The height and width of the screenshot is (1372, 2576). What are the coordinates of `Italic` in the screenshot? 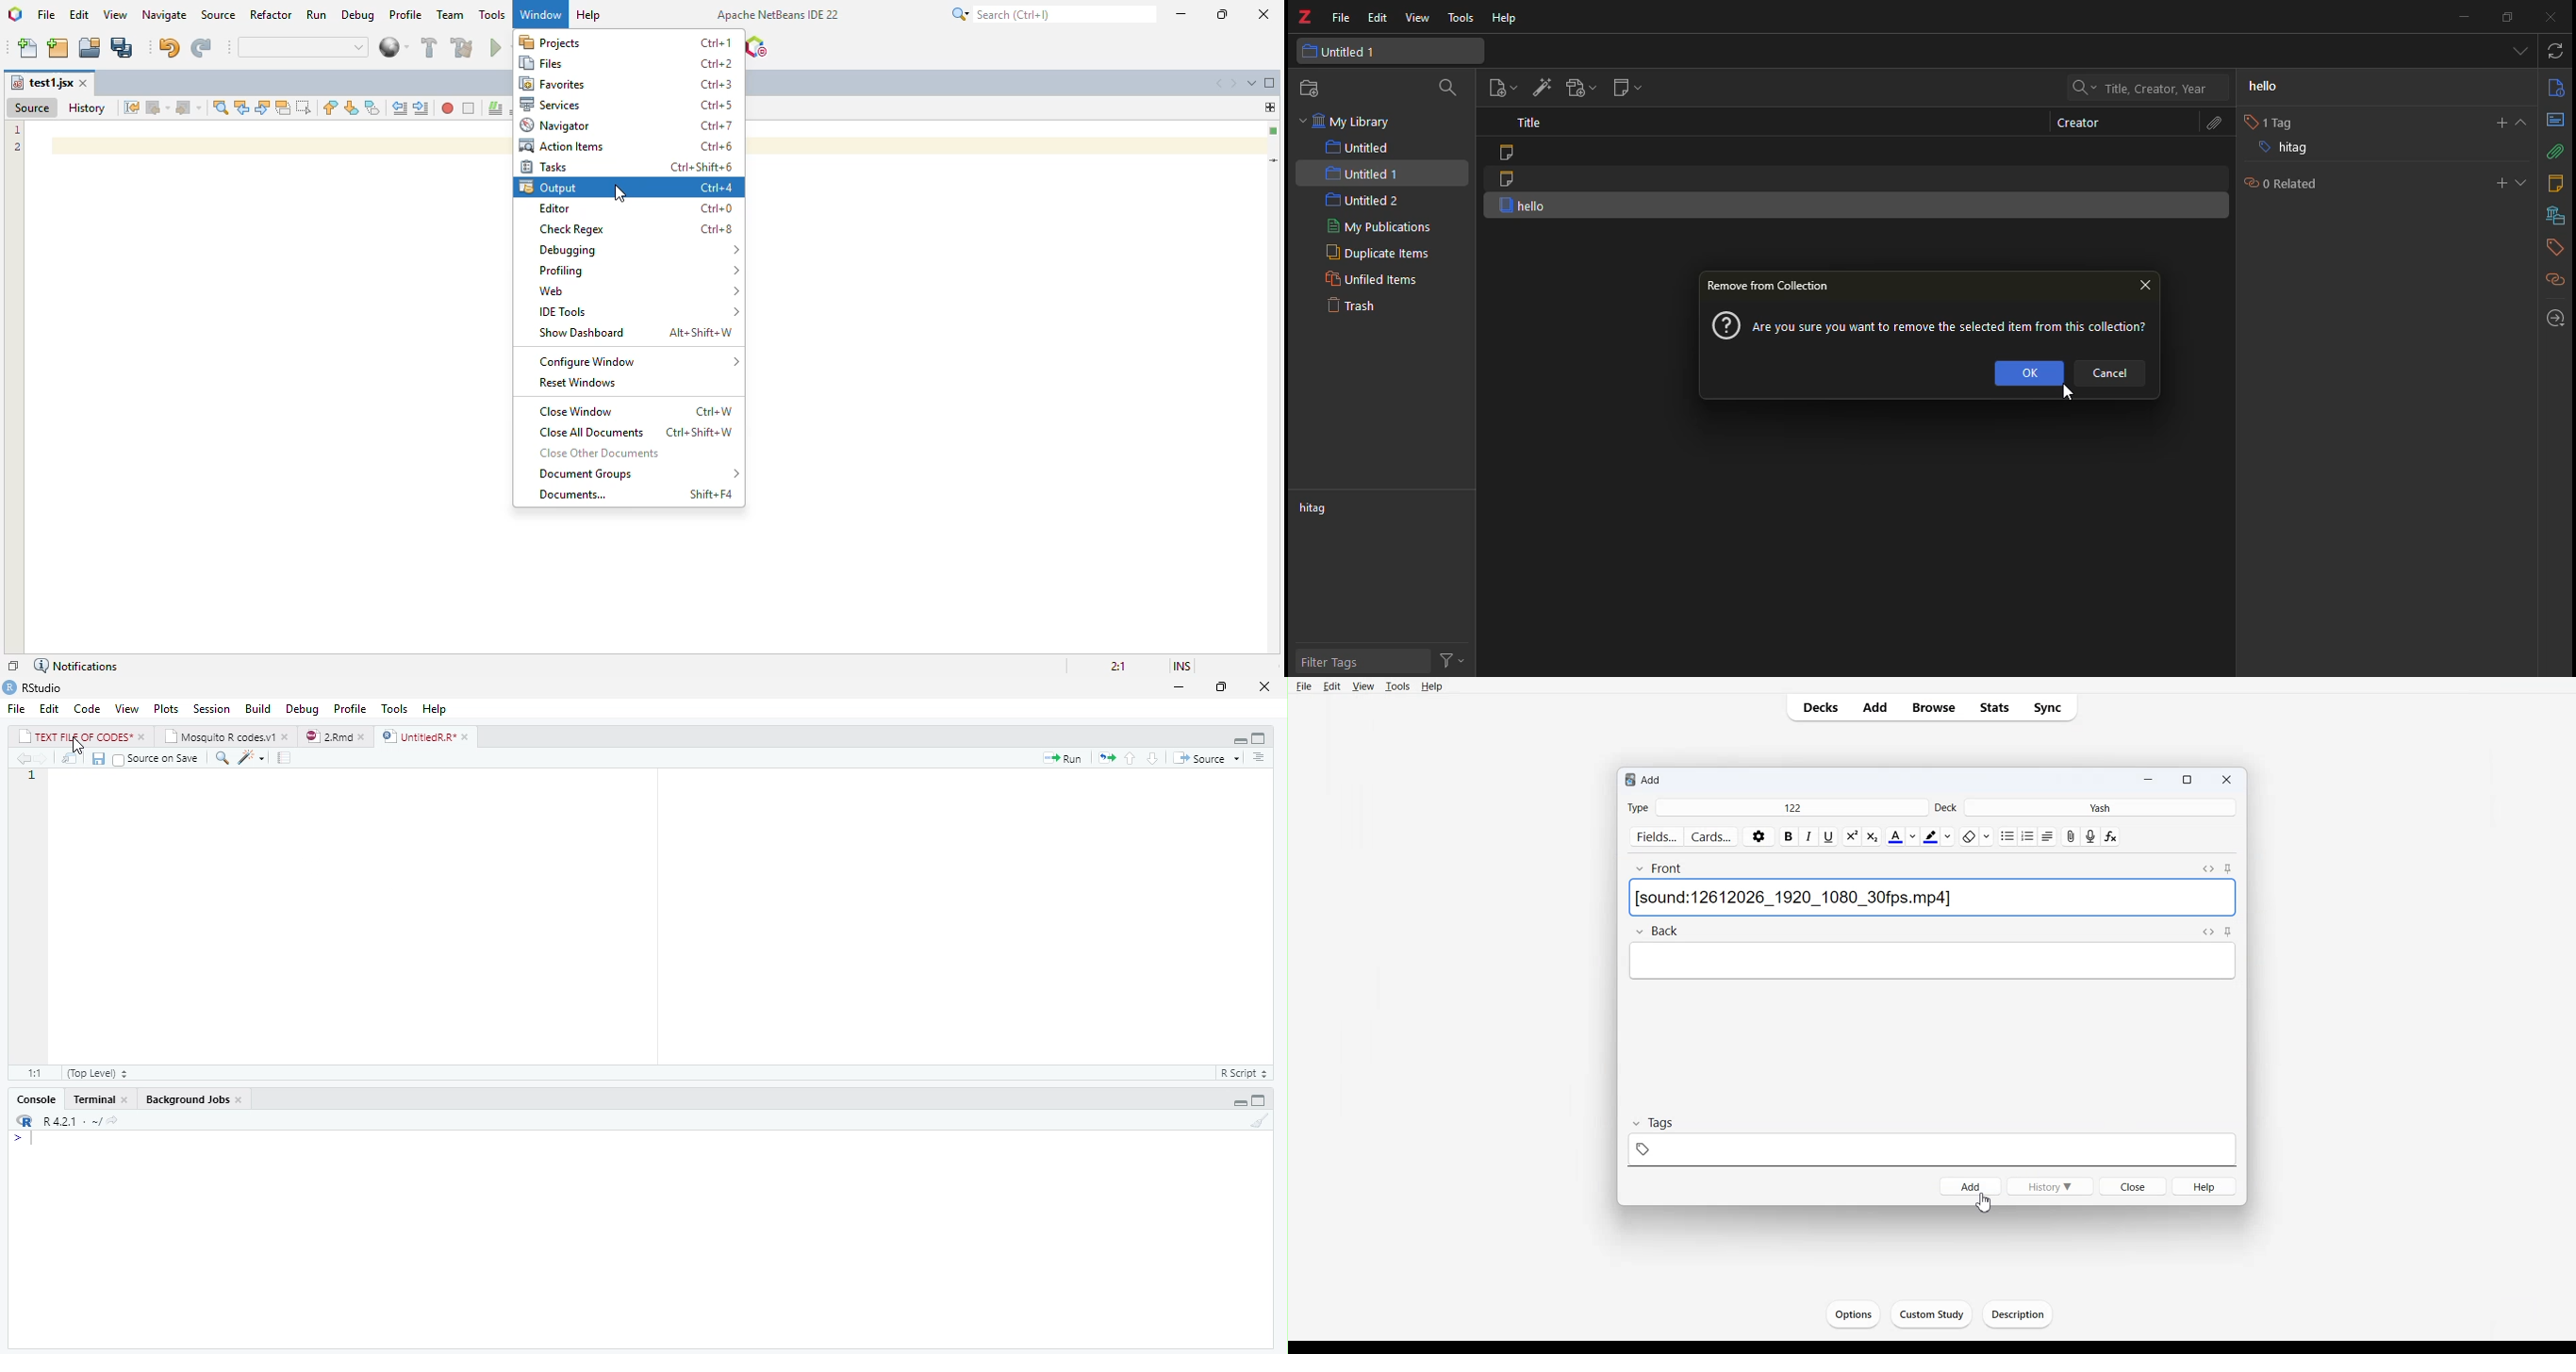 It's located at (1809, 837).